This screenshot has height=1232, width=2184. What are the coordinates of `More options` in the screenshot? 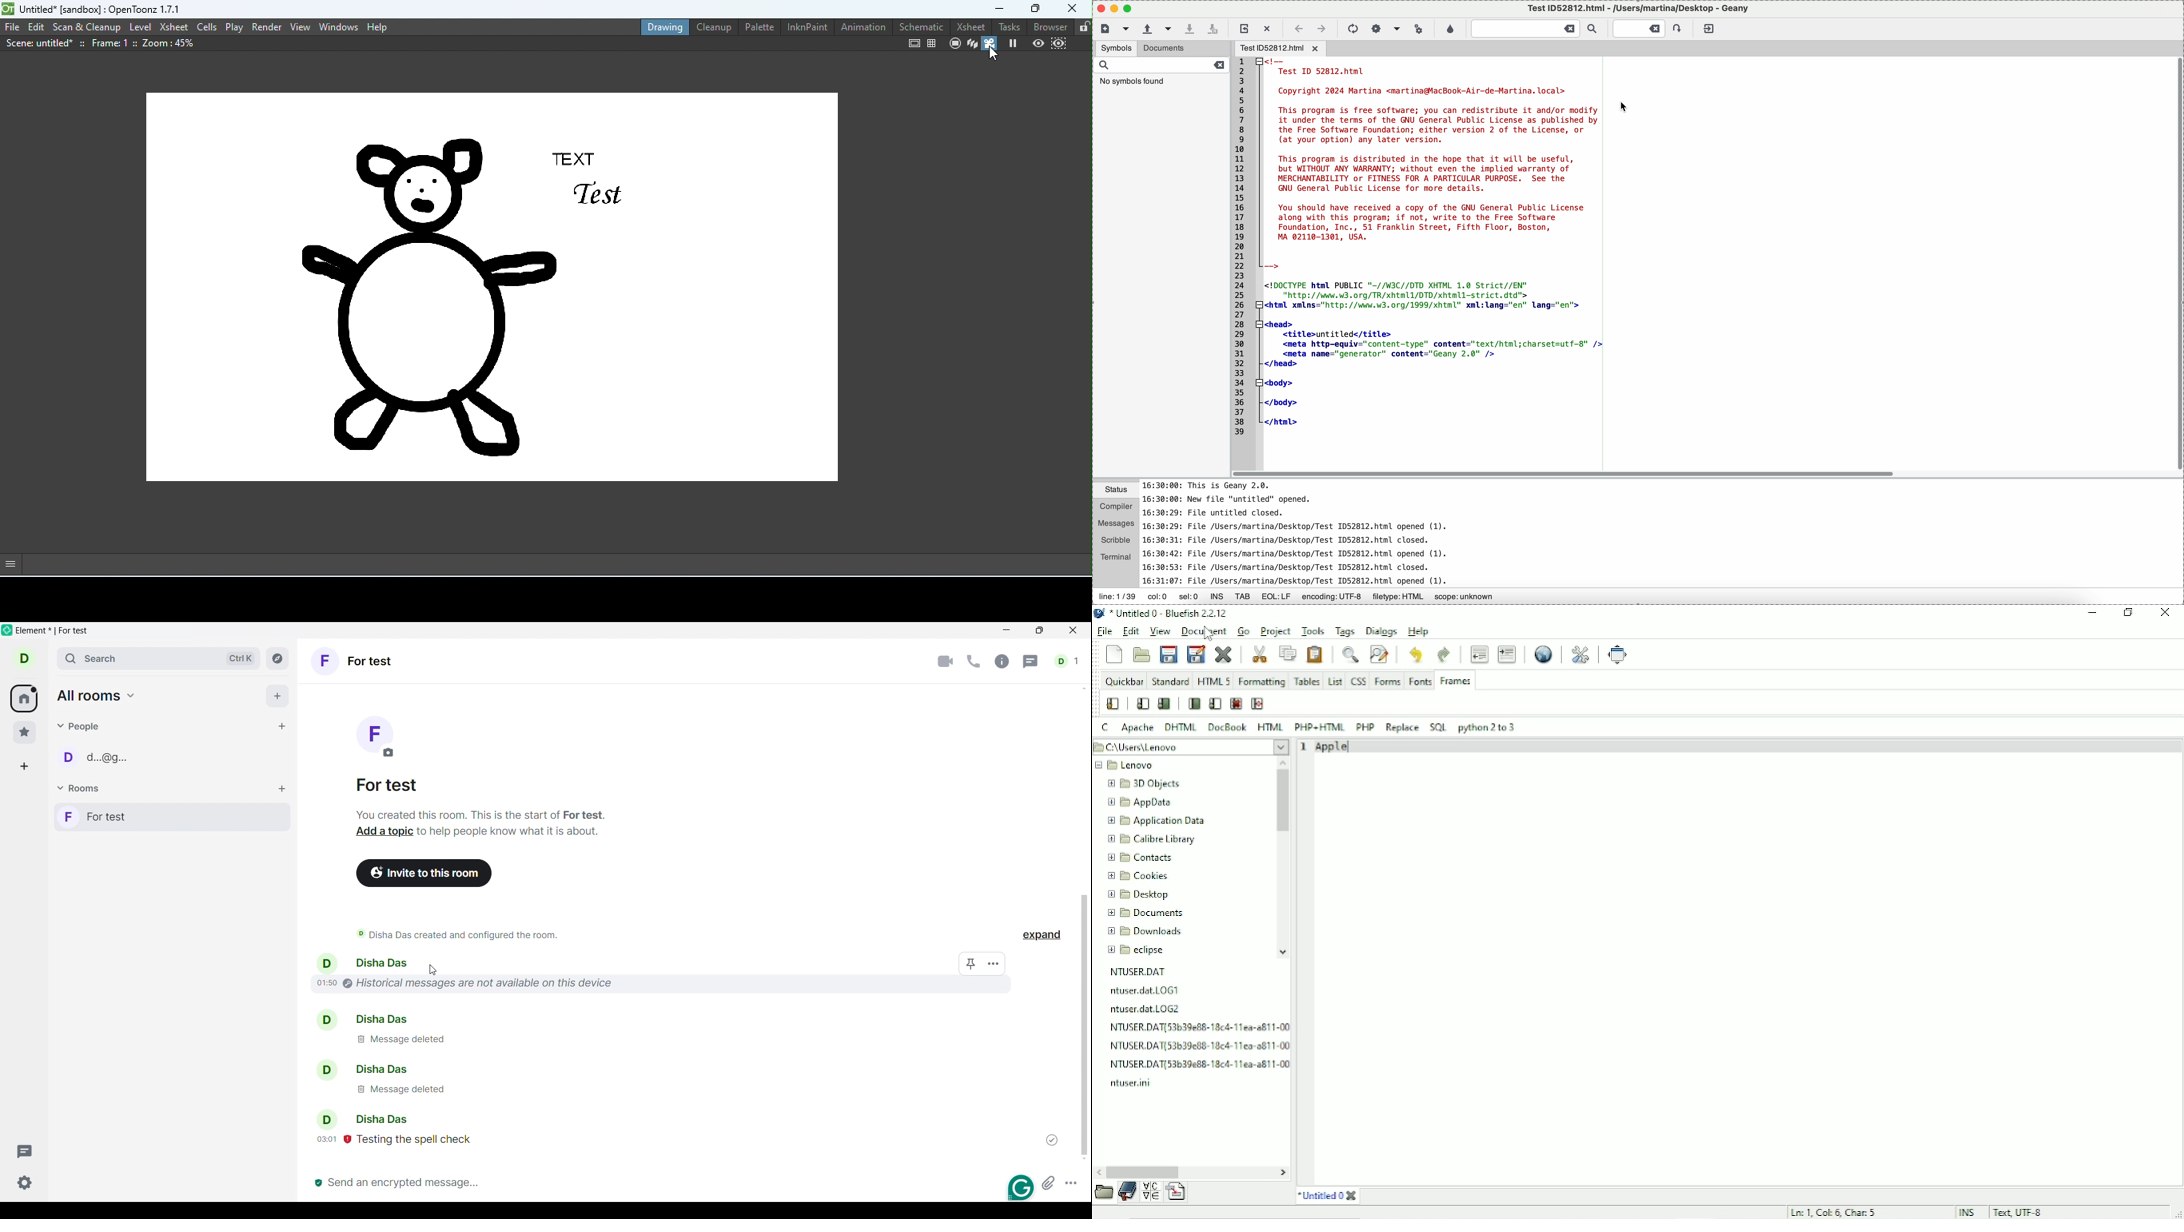 It's located at (1072, 1183).